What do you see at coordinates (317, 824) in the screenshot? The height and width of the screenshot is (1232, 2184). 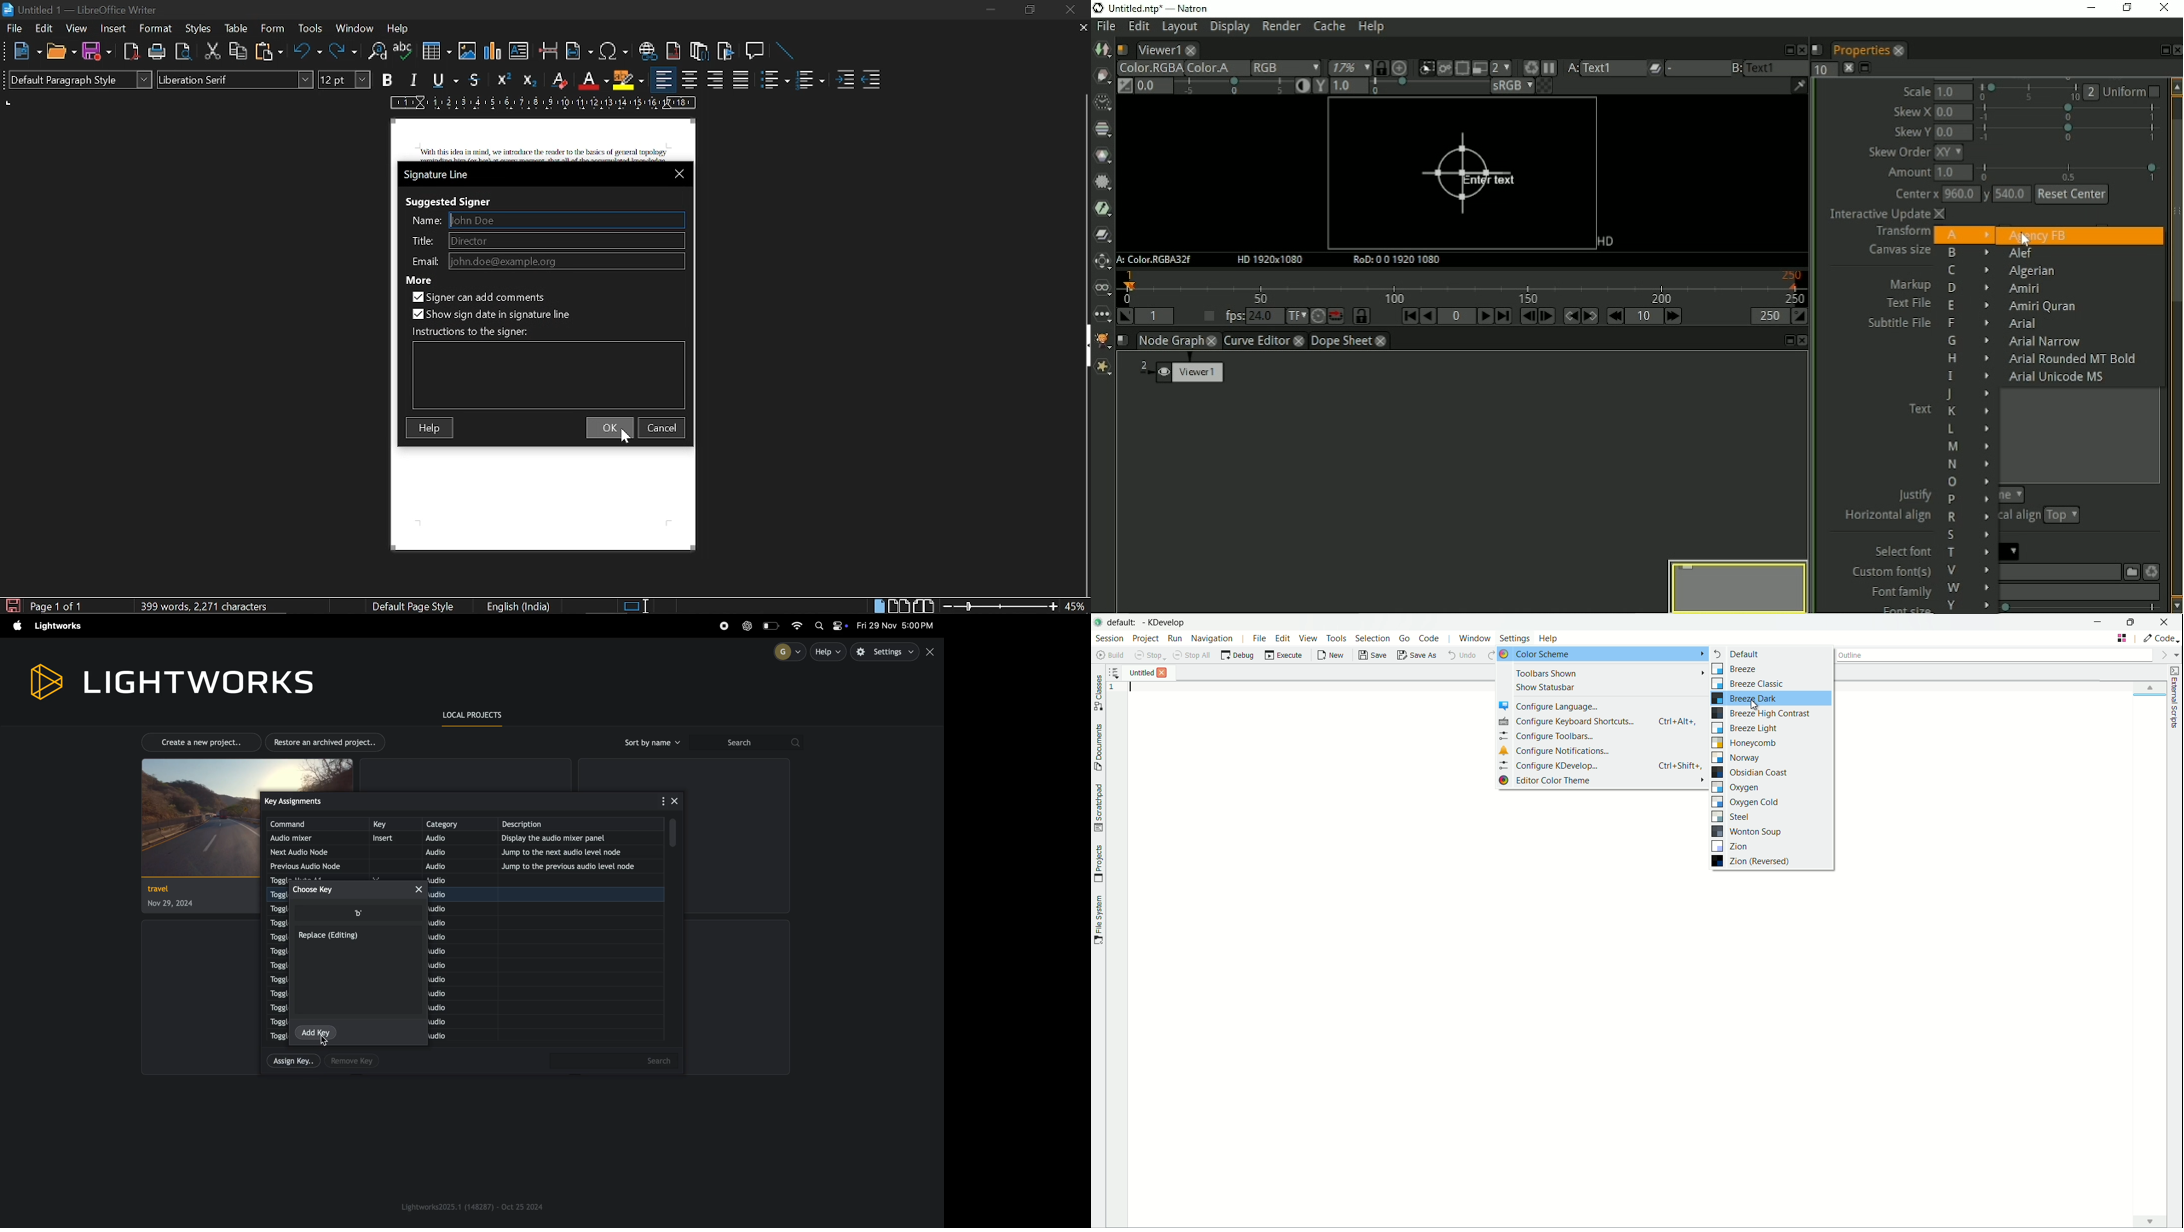 I see `command` at bounding box center [317, 824].